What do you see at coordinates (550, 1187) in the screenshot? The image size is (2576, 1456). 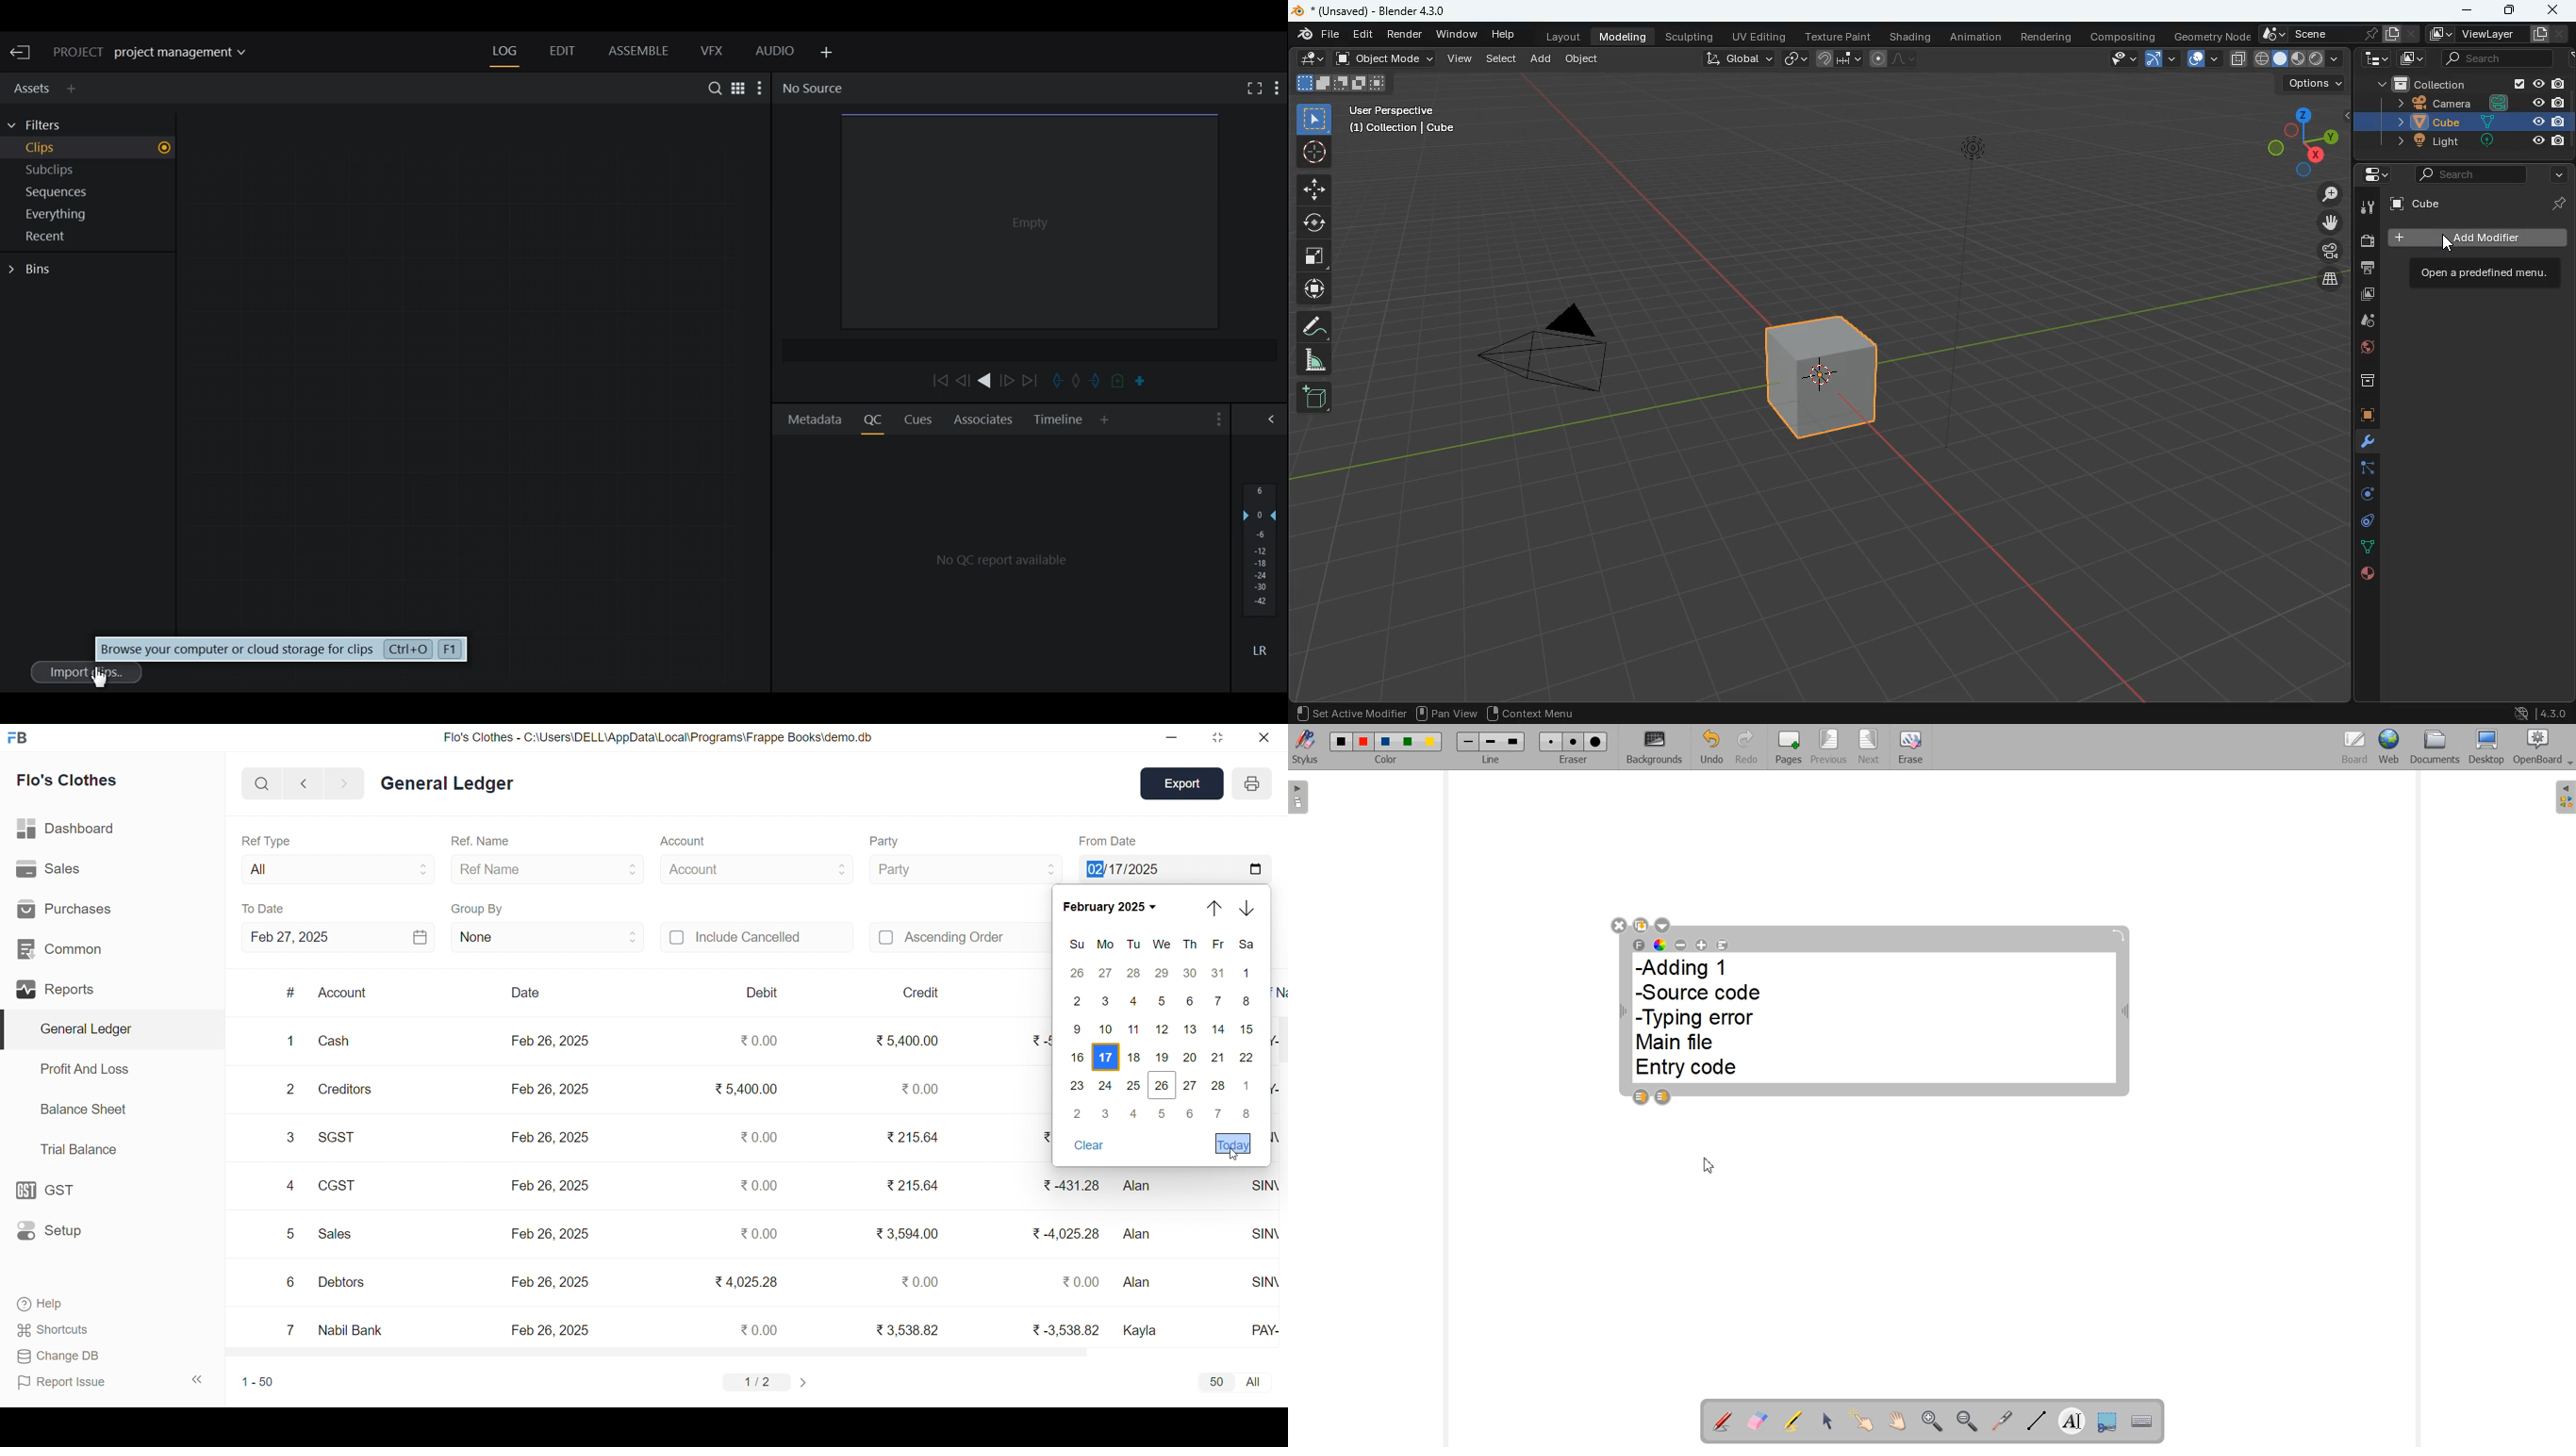 I see `Feb 26, 2025` at bounding box center [550, 1187].